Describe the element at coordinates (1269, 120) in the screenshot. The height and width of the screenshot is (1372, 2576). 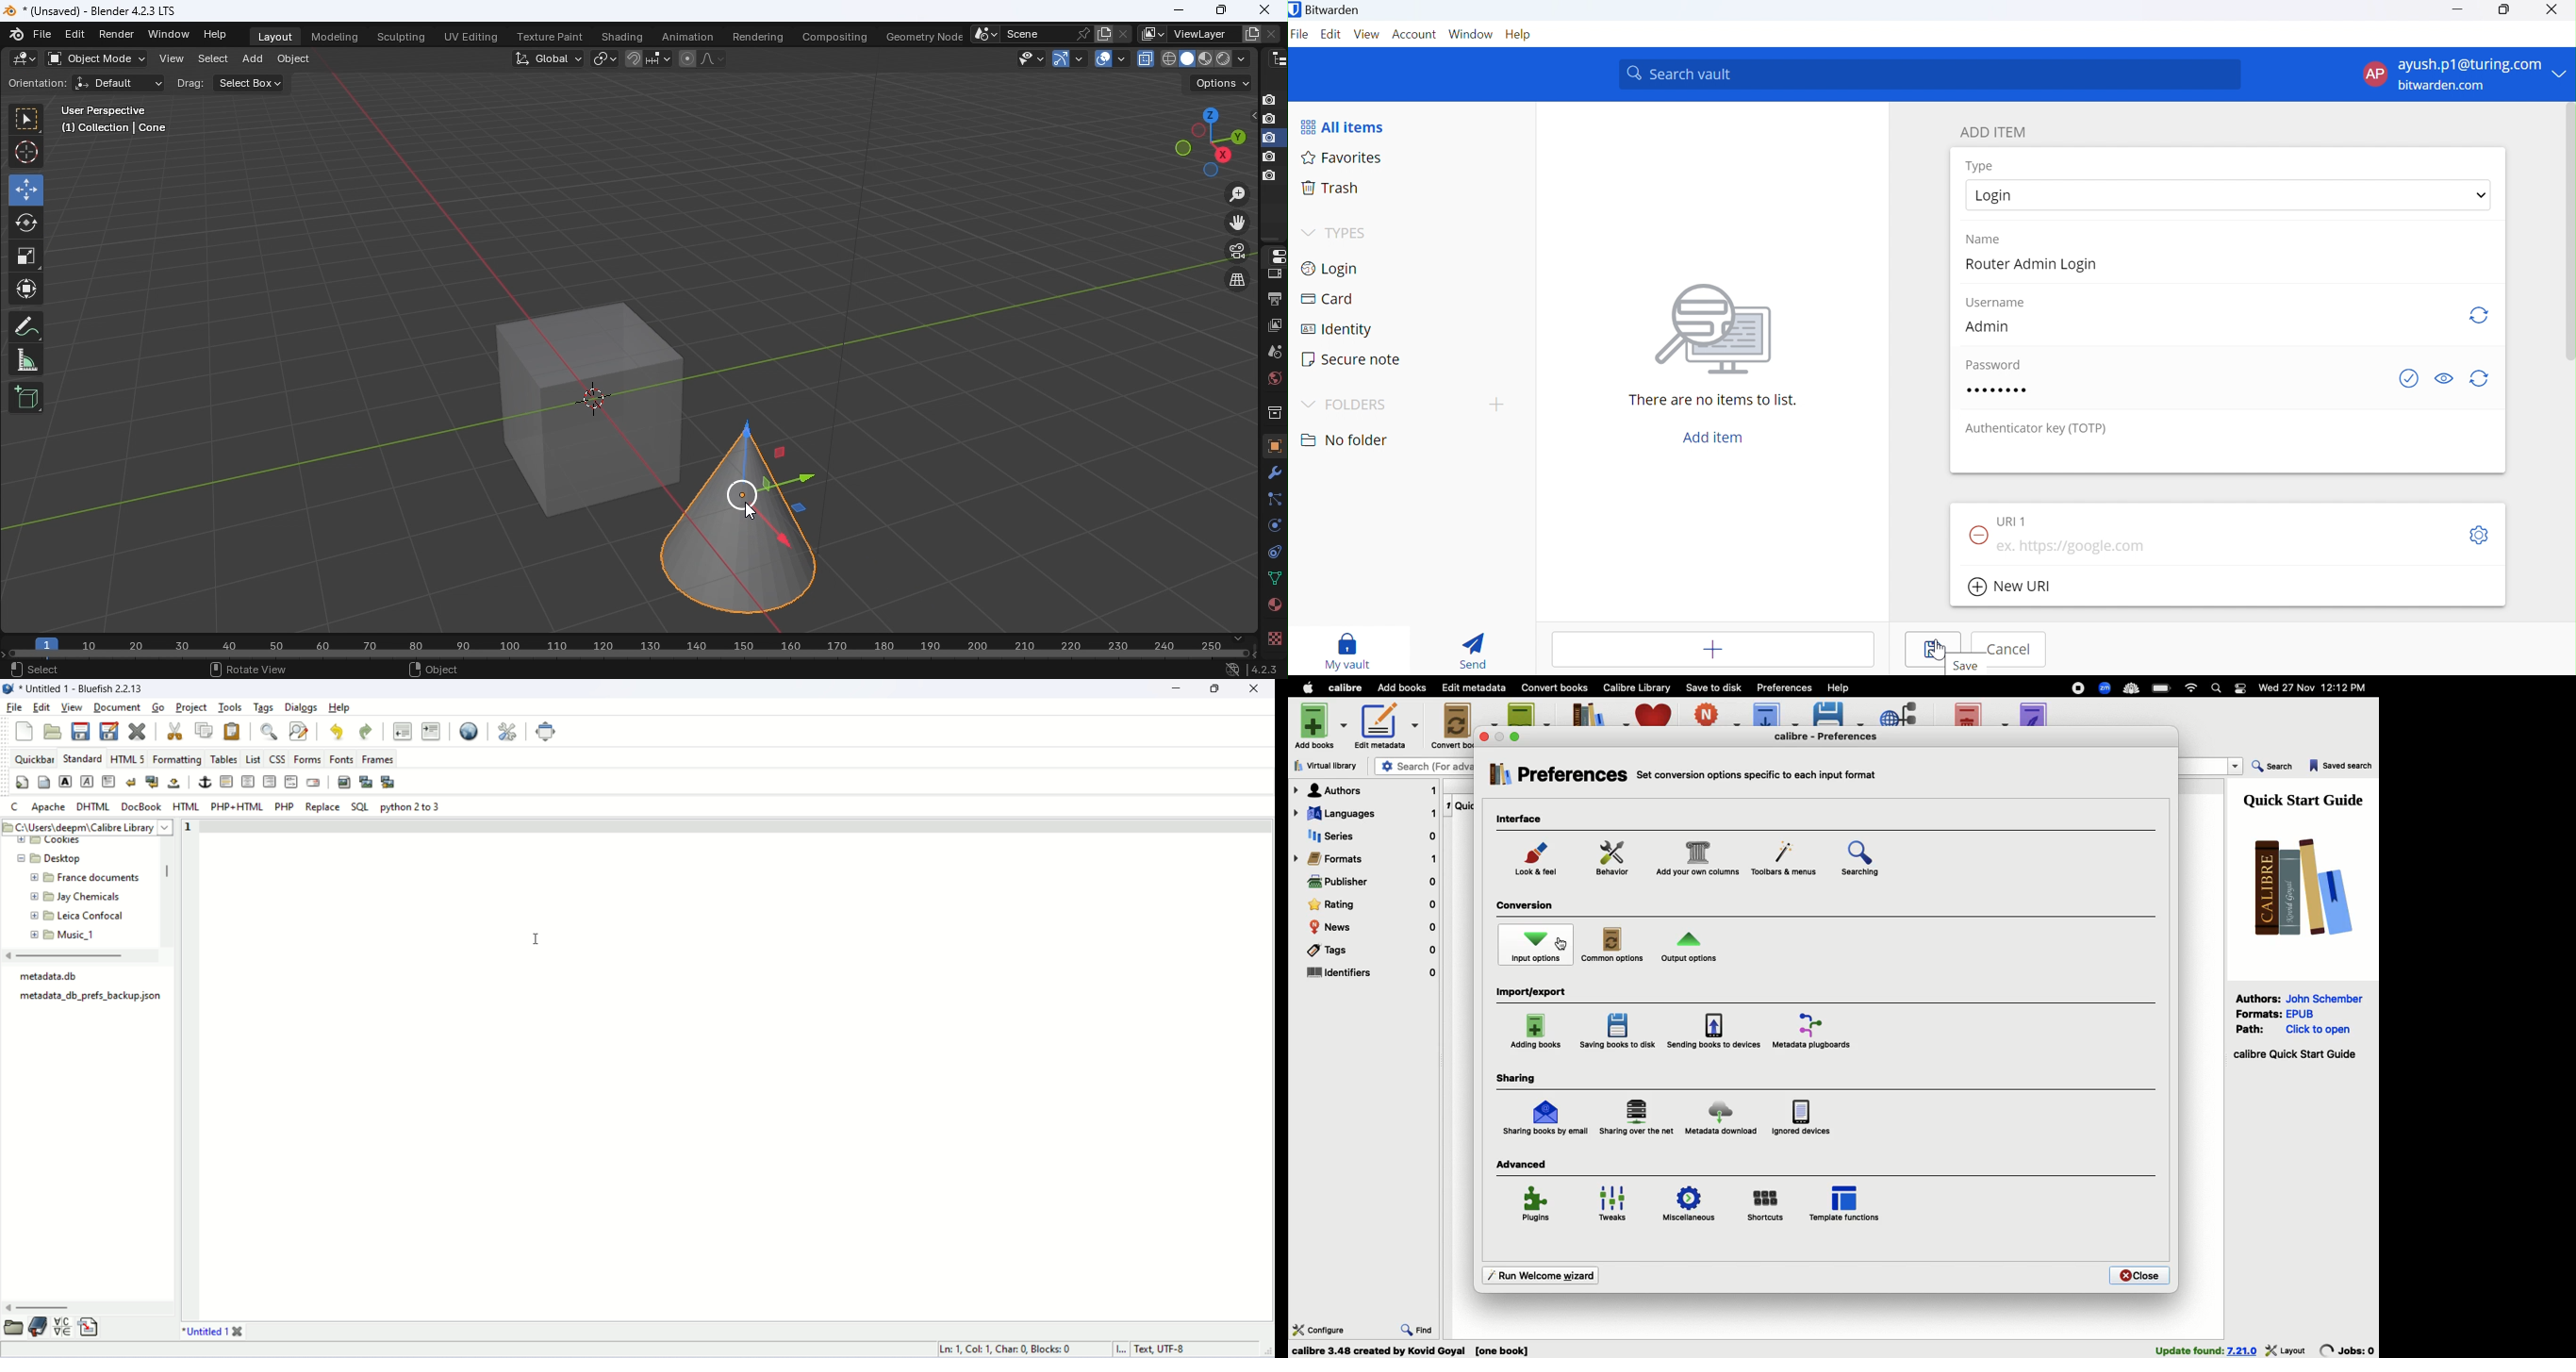
I see `disable in renders` at that location.